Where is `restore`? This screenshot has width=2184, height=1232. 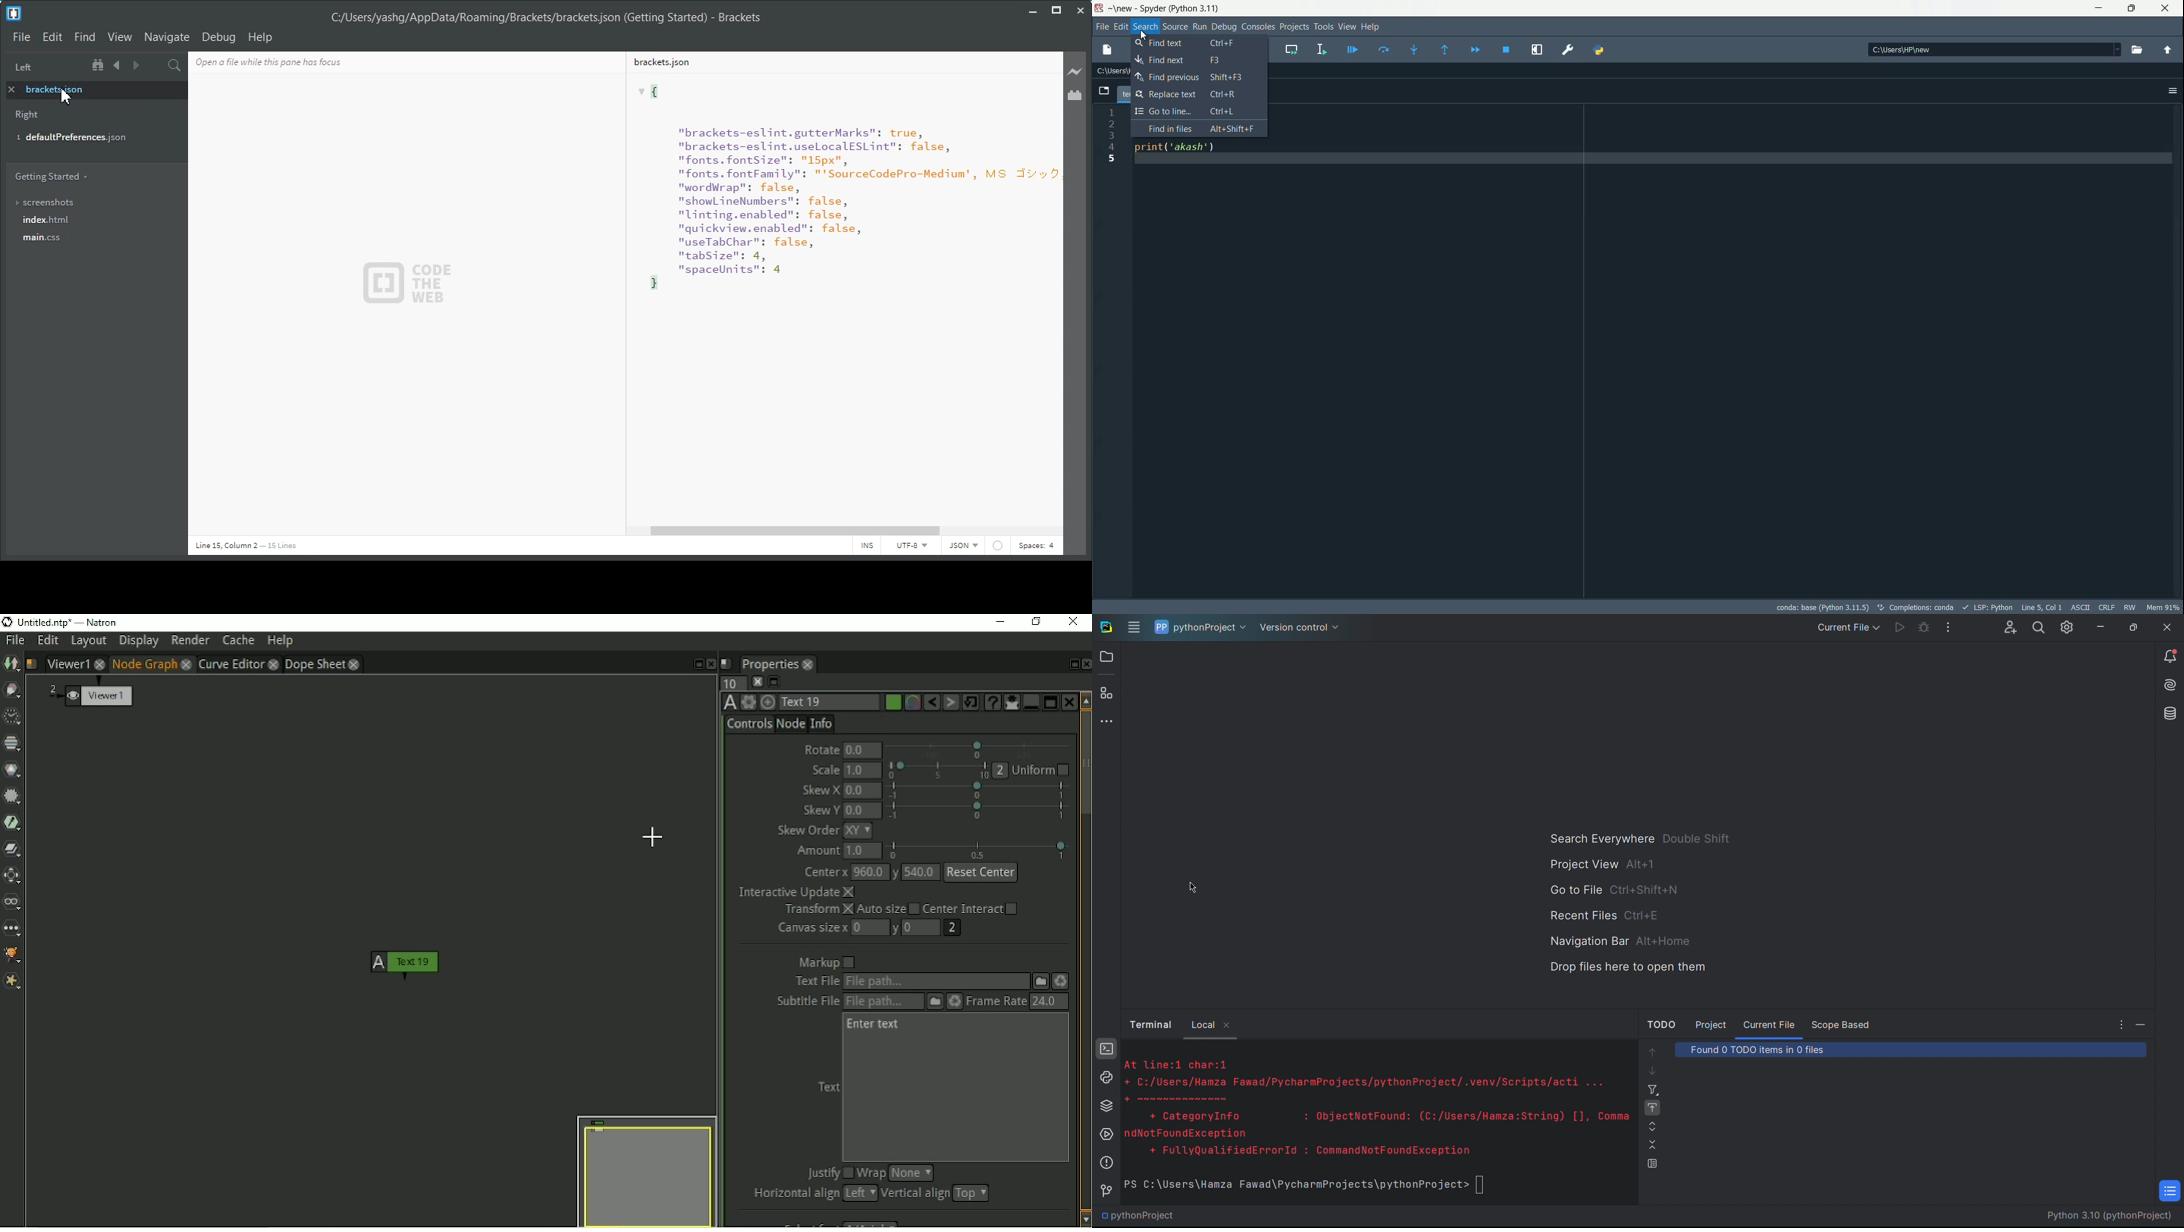 restore is located at coordinates (2133, 9).